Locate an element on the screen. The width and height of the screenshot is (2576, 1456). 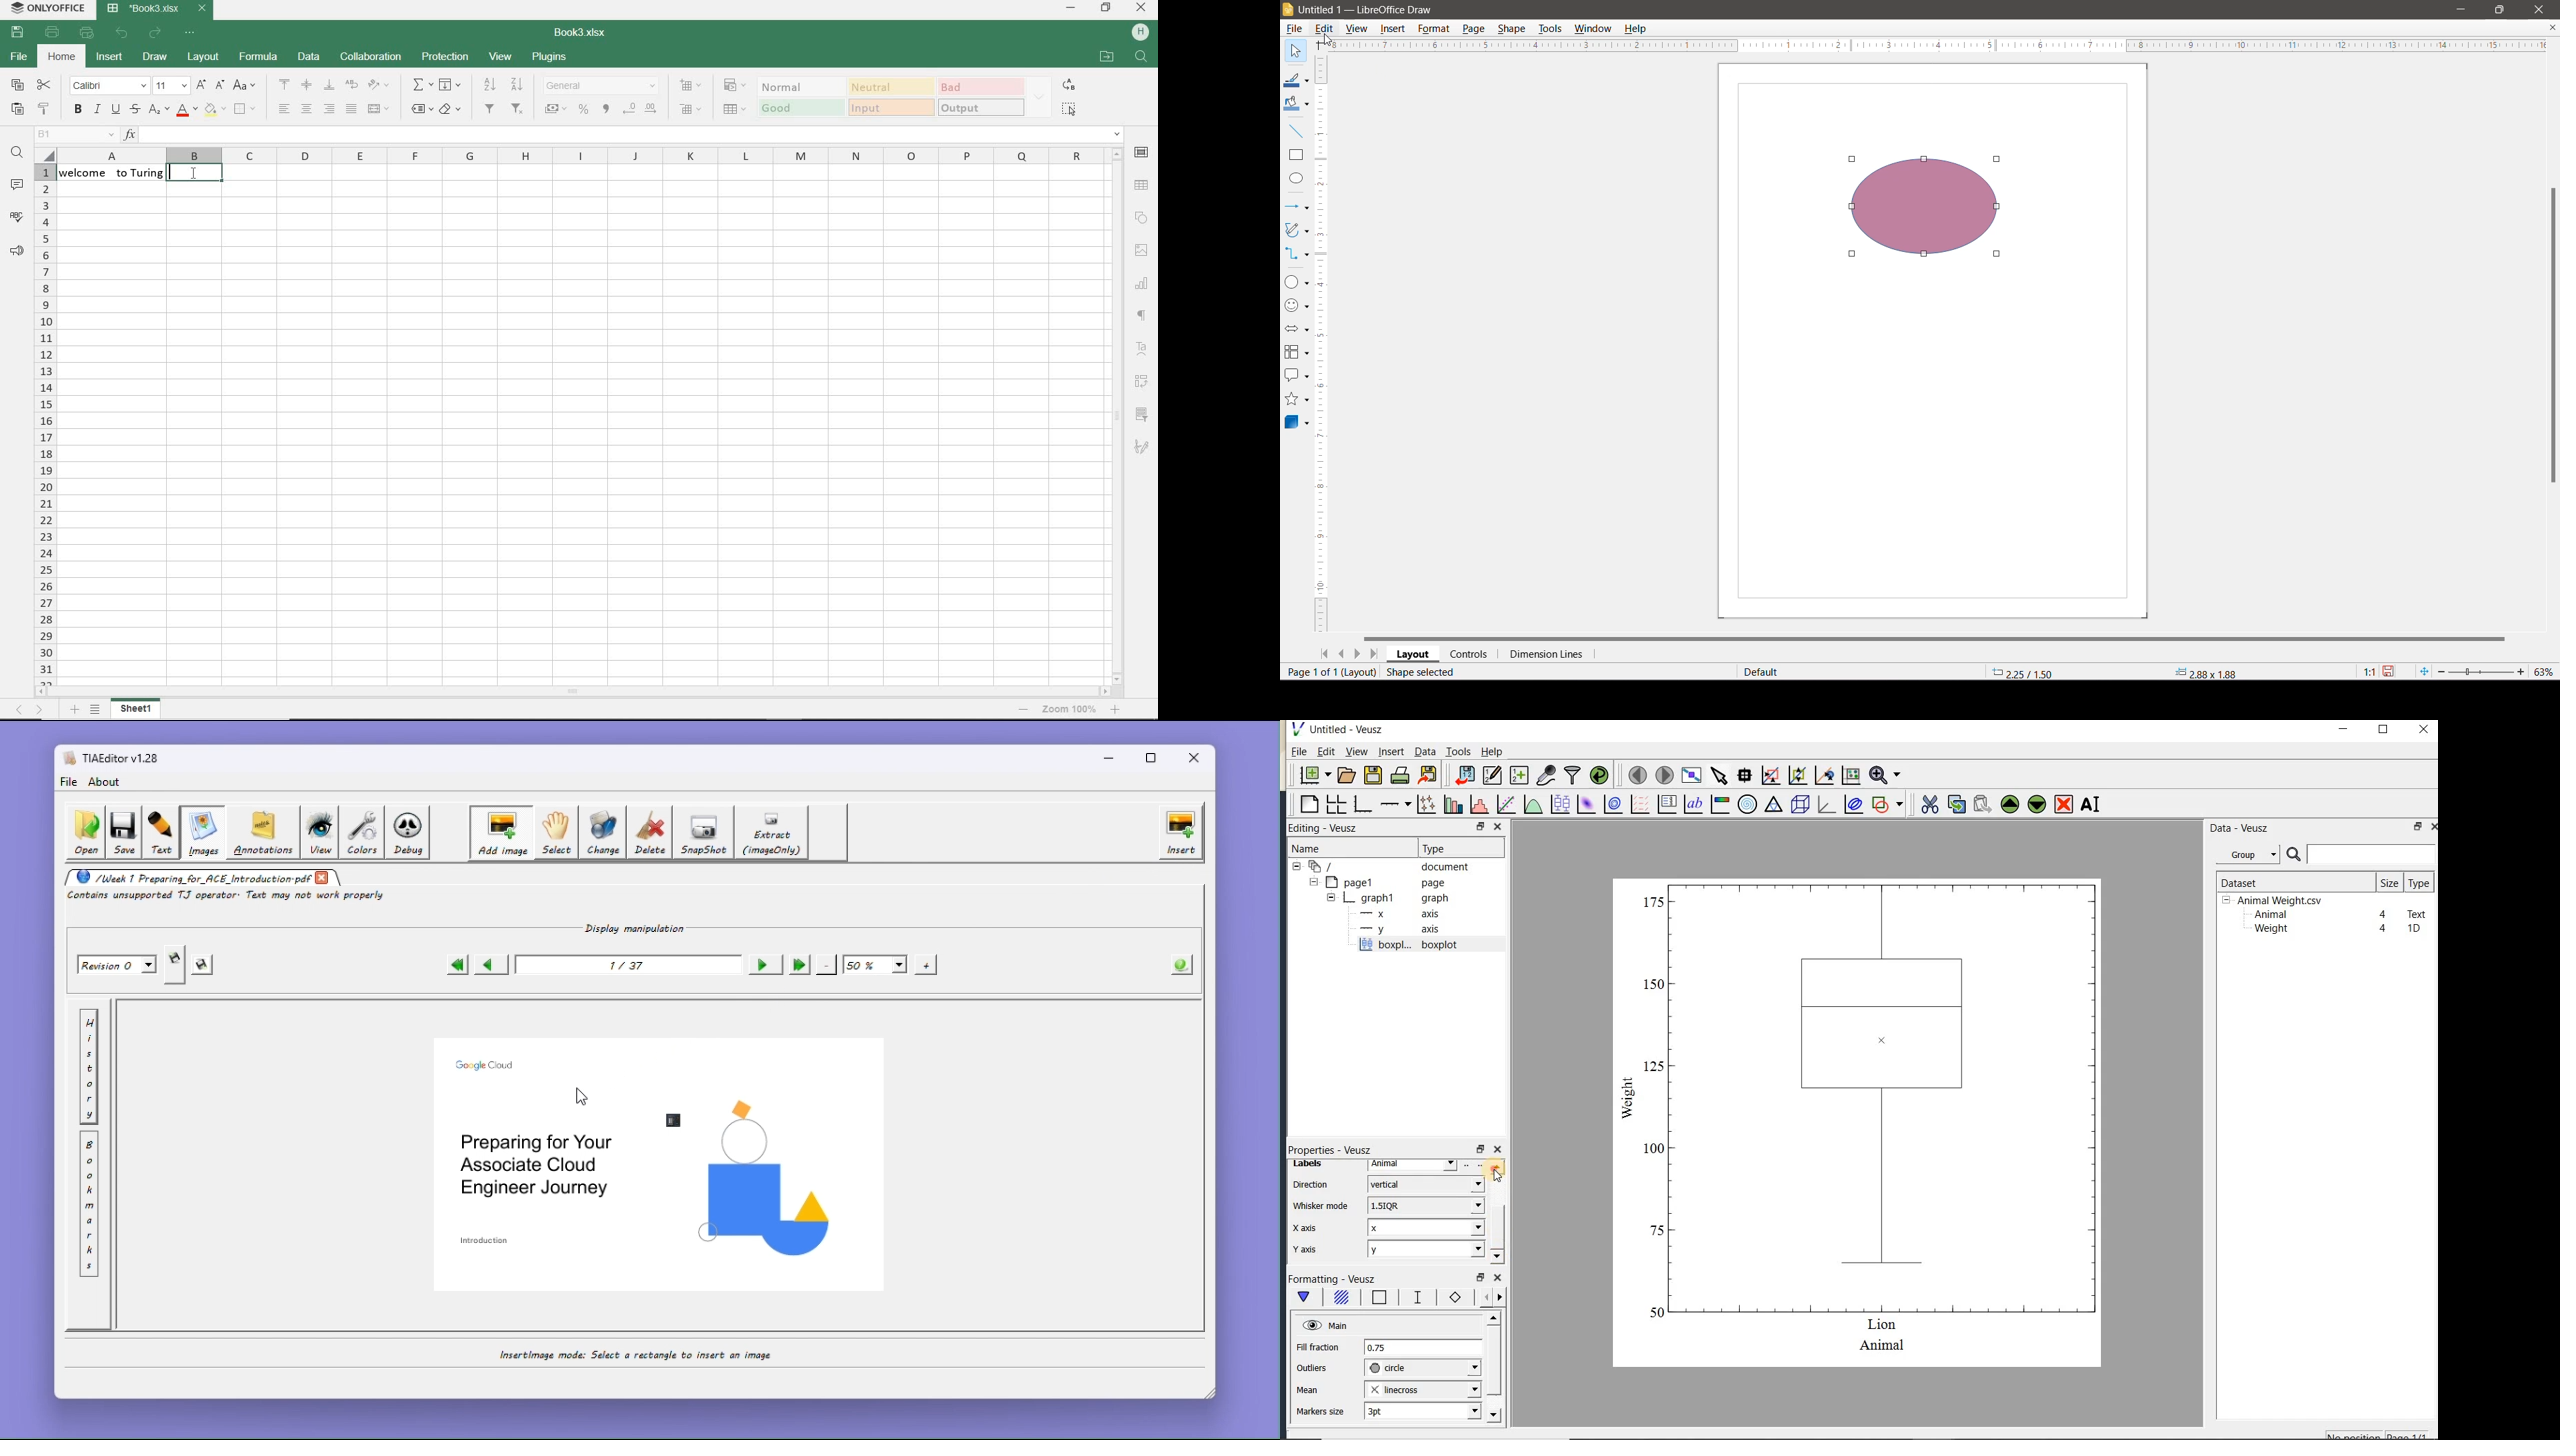
font color is located at coordinates (187, 110).